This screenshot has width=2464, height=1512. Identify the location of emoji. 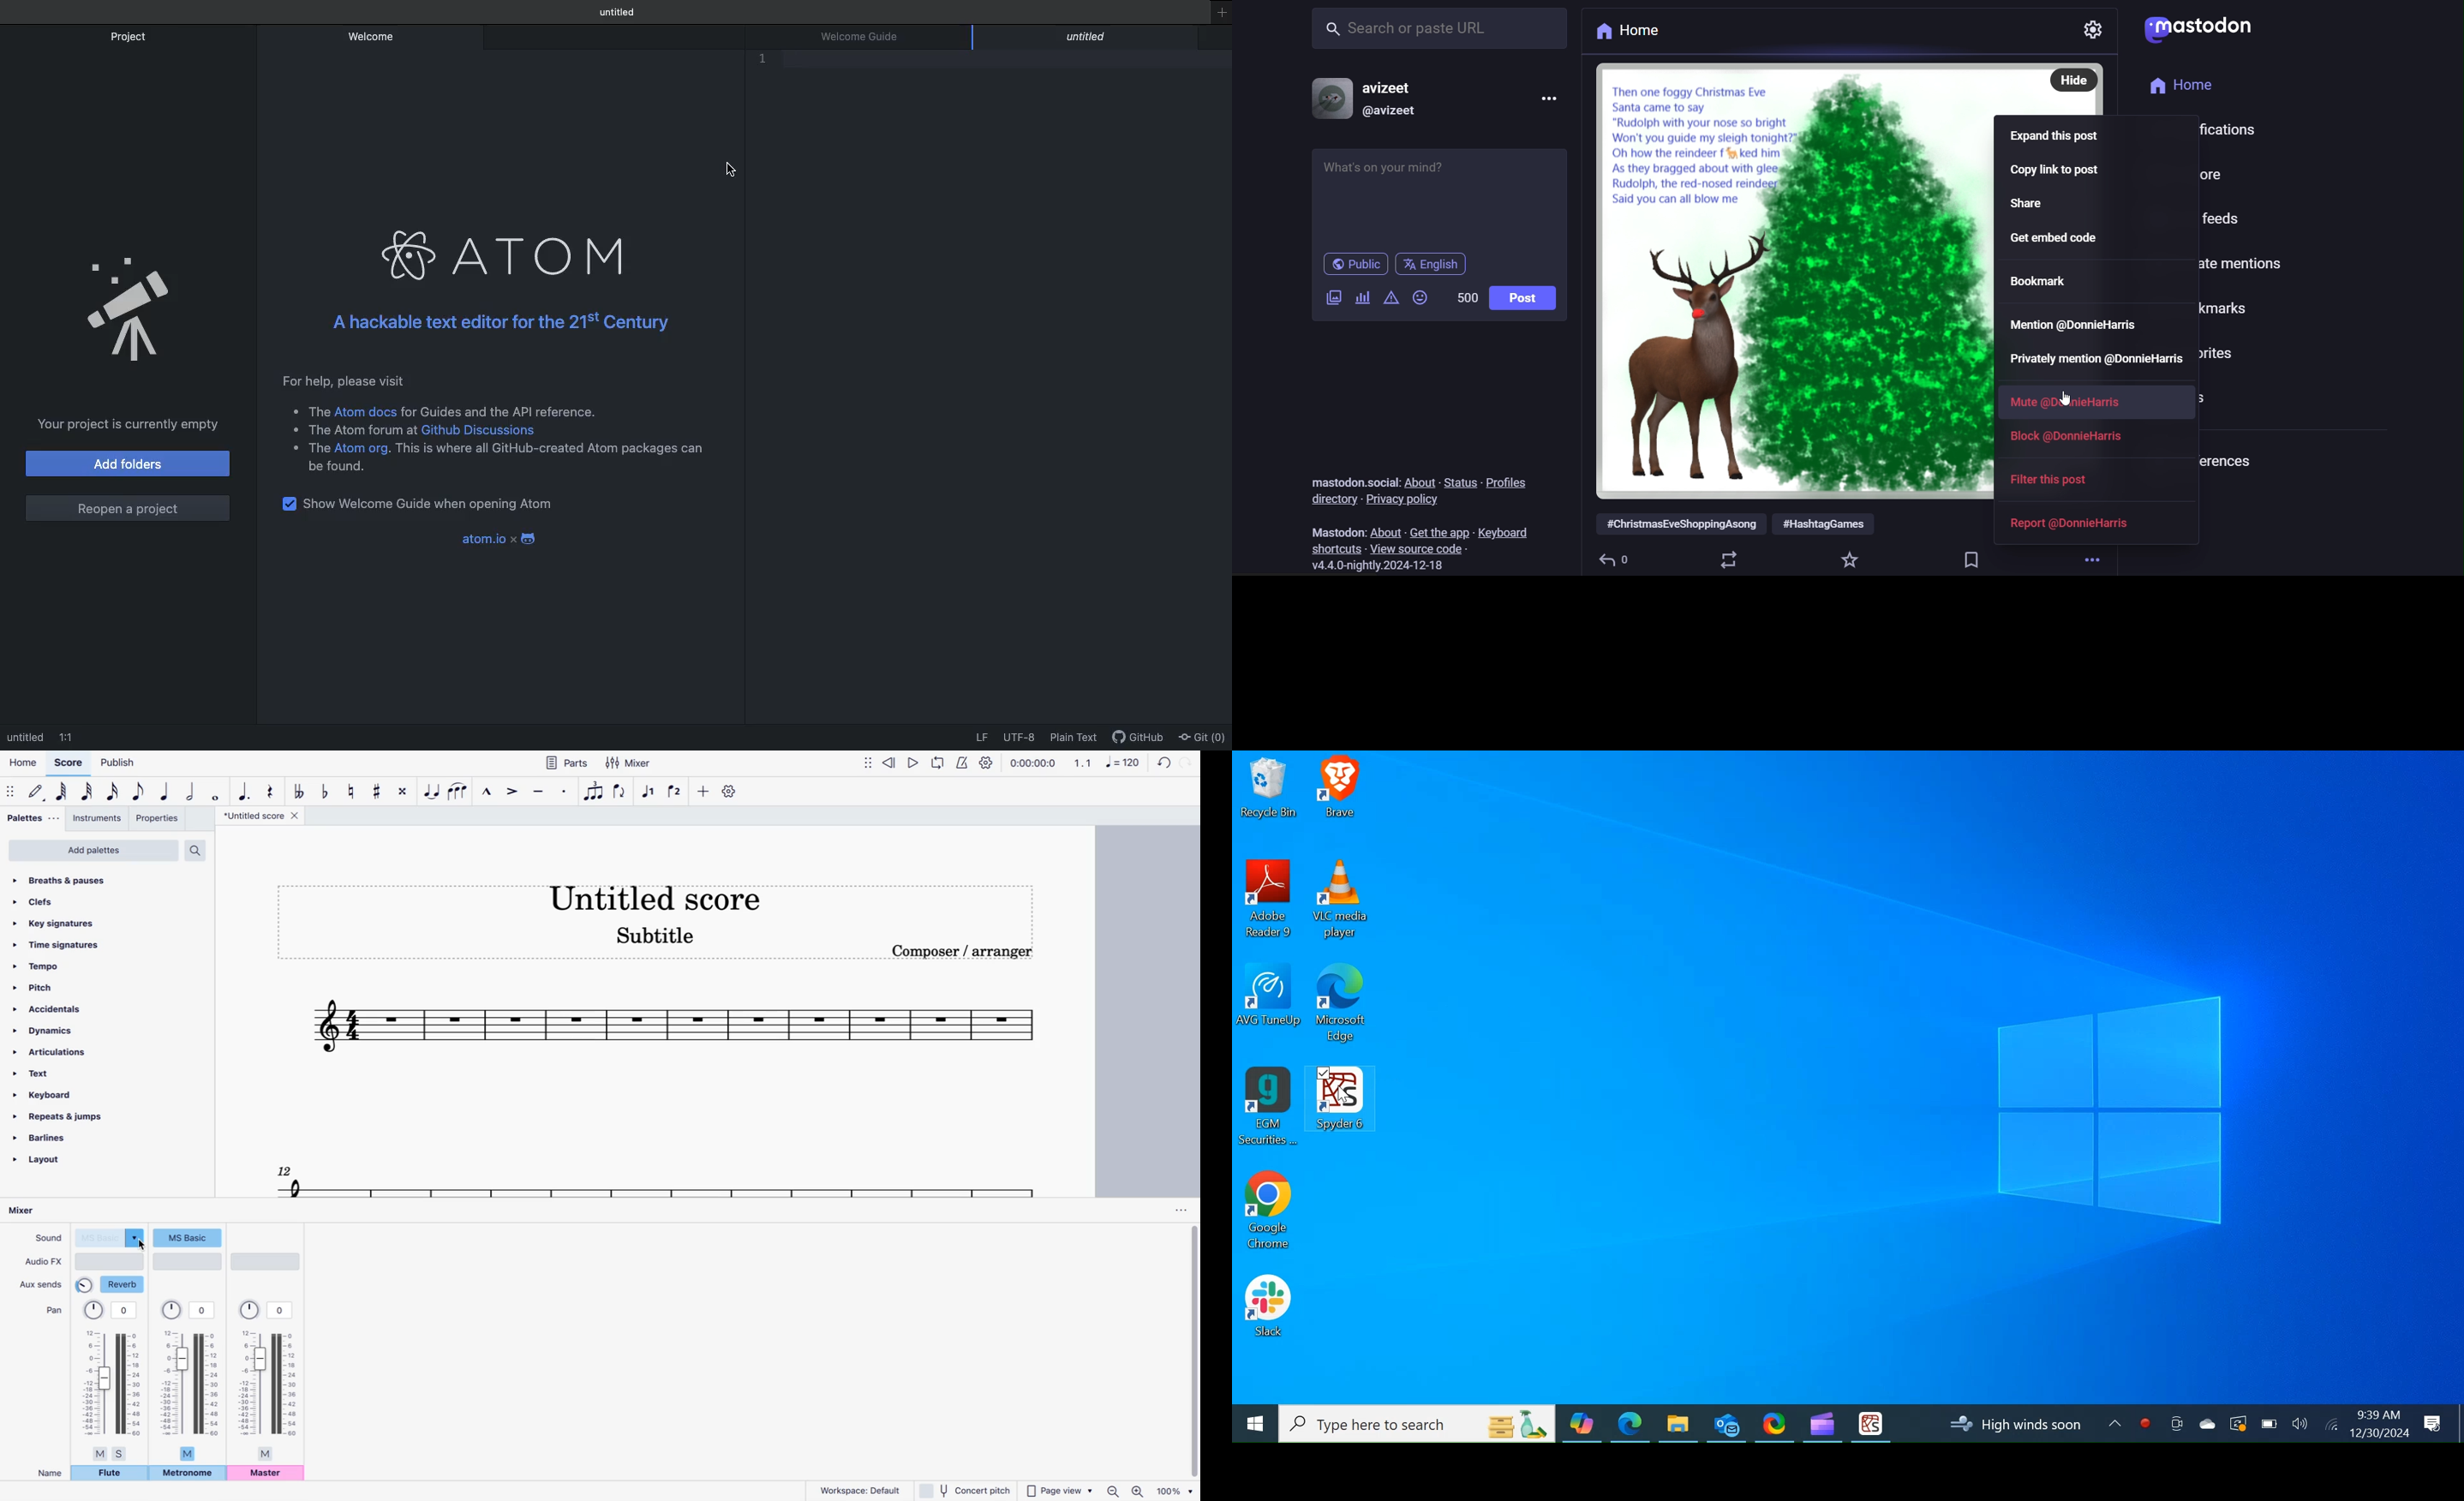
(1420, 300).